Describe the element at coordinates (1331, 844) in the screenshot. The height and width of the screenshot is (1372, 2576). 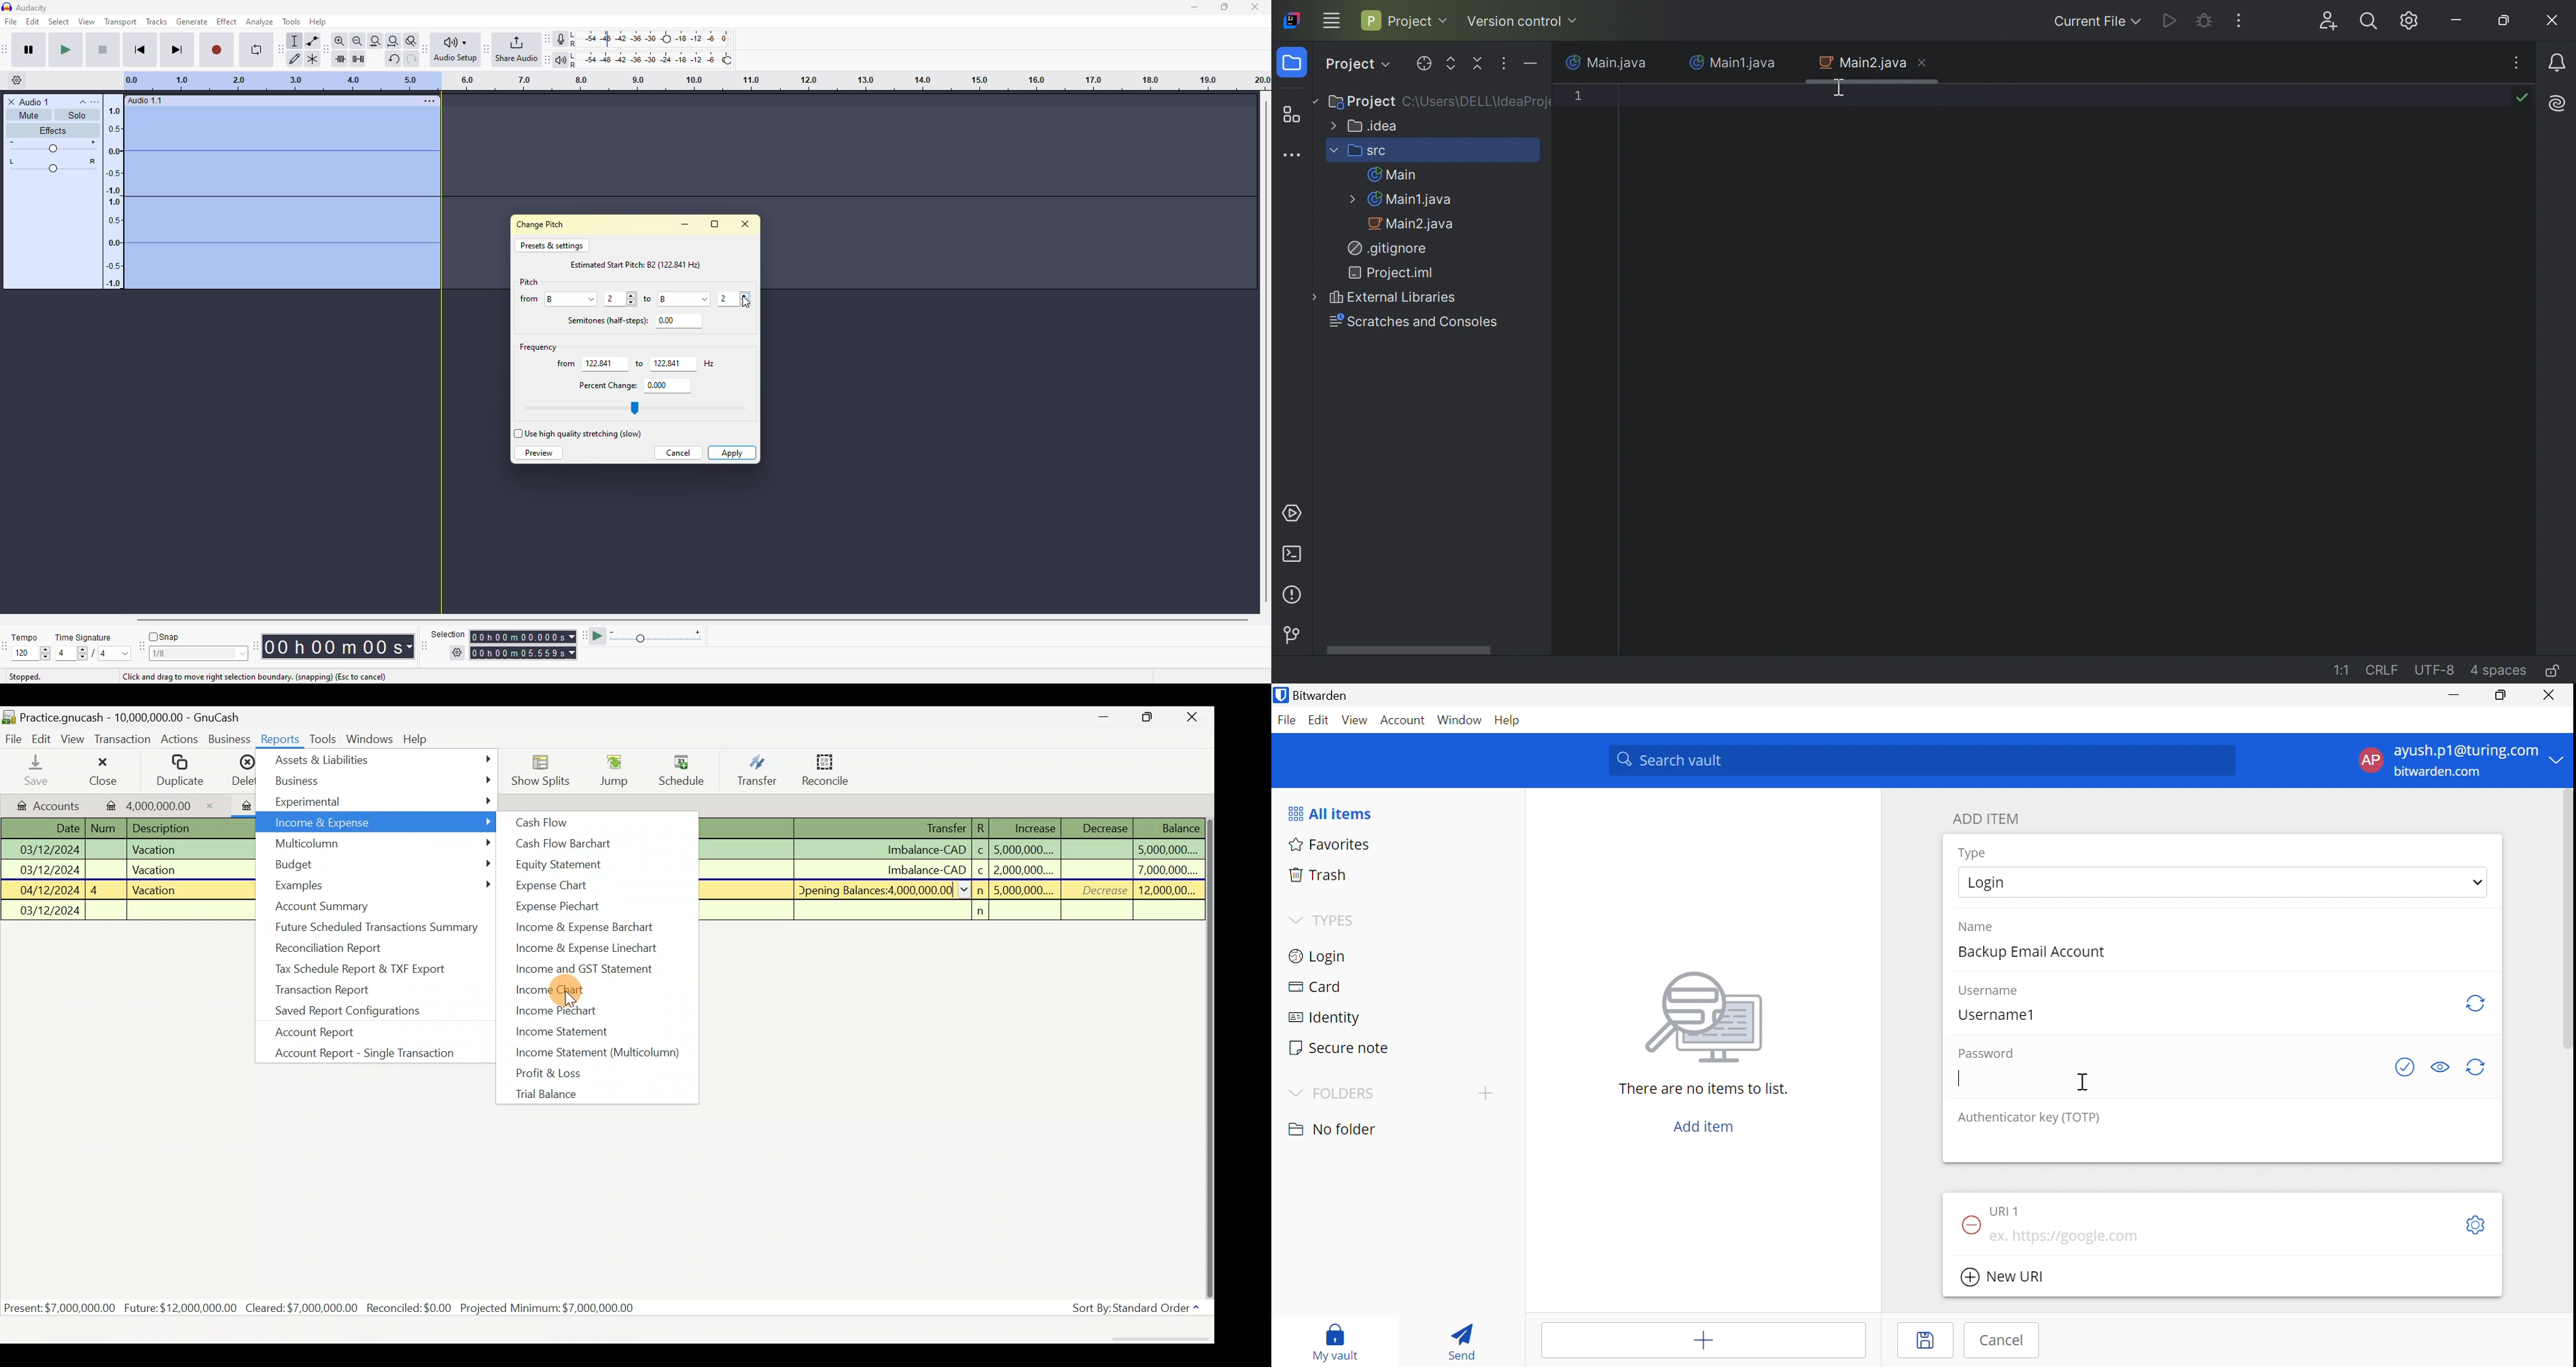
I see `Favorites` at that location.